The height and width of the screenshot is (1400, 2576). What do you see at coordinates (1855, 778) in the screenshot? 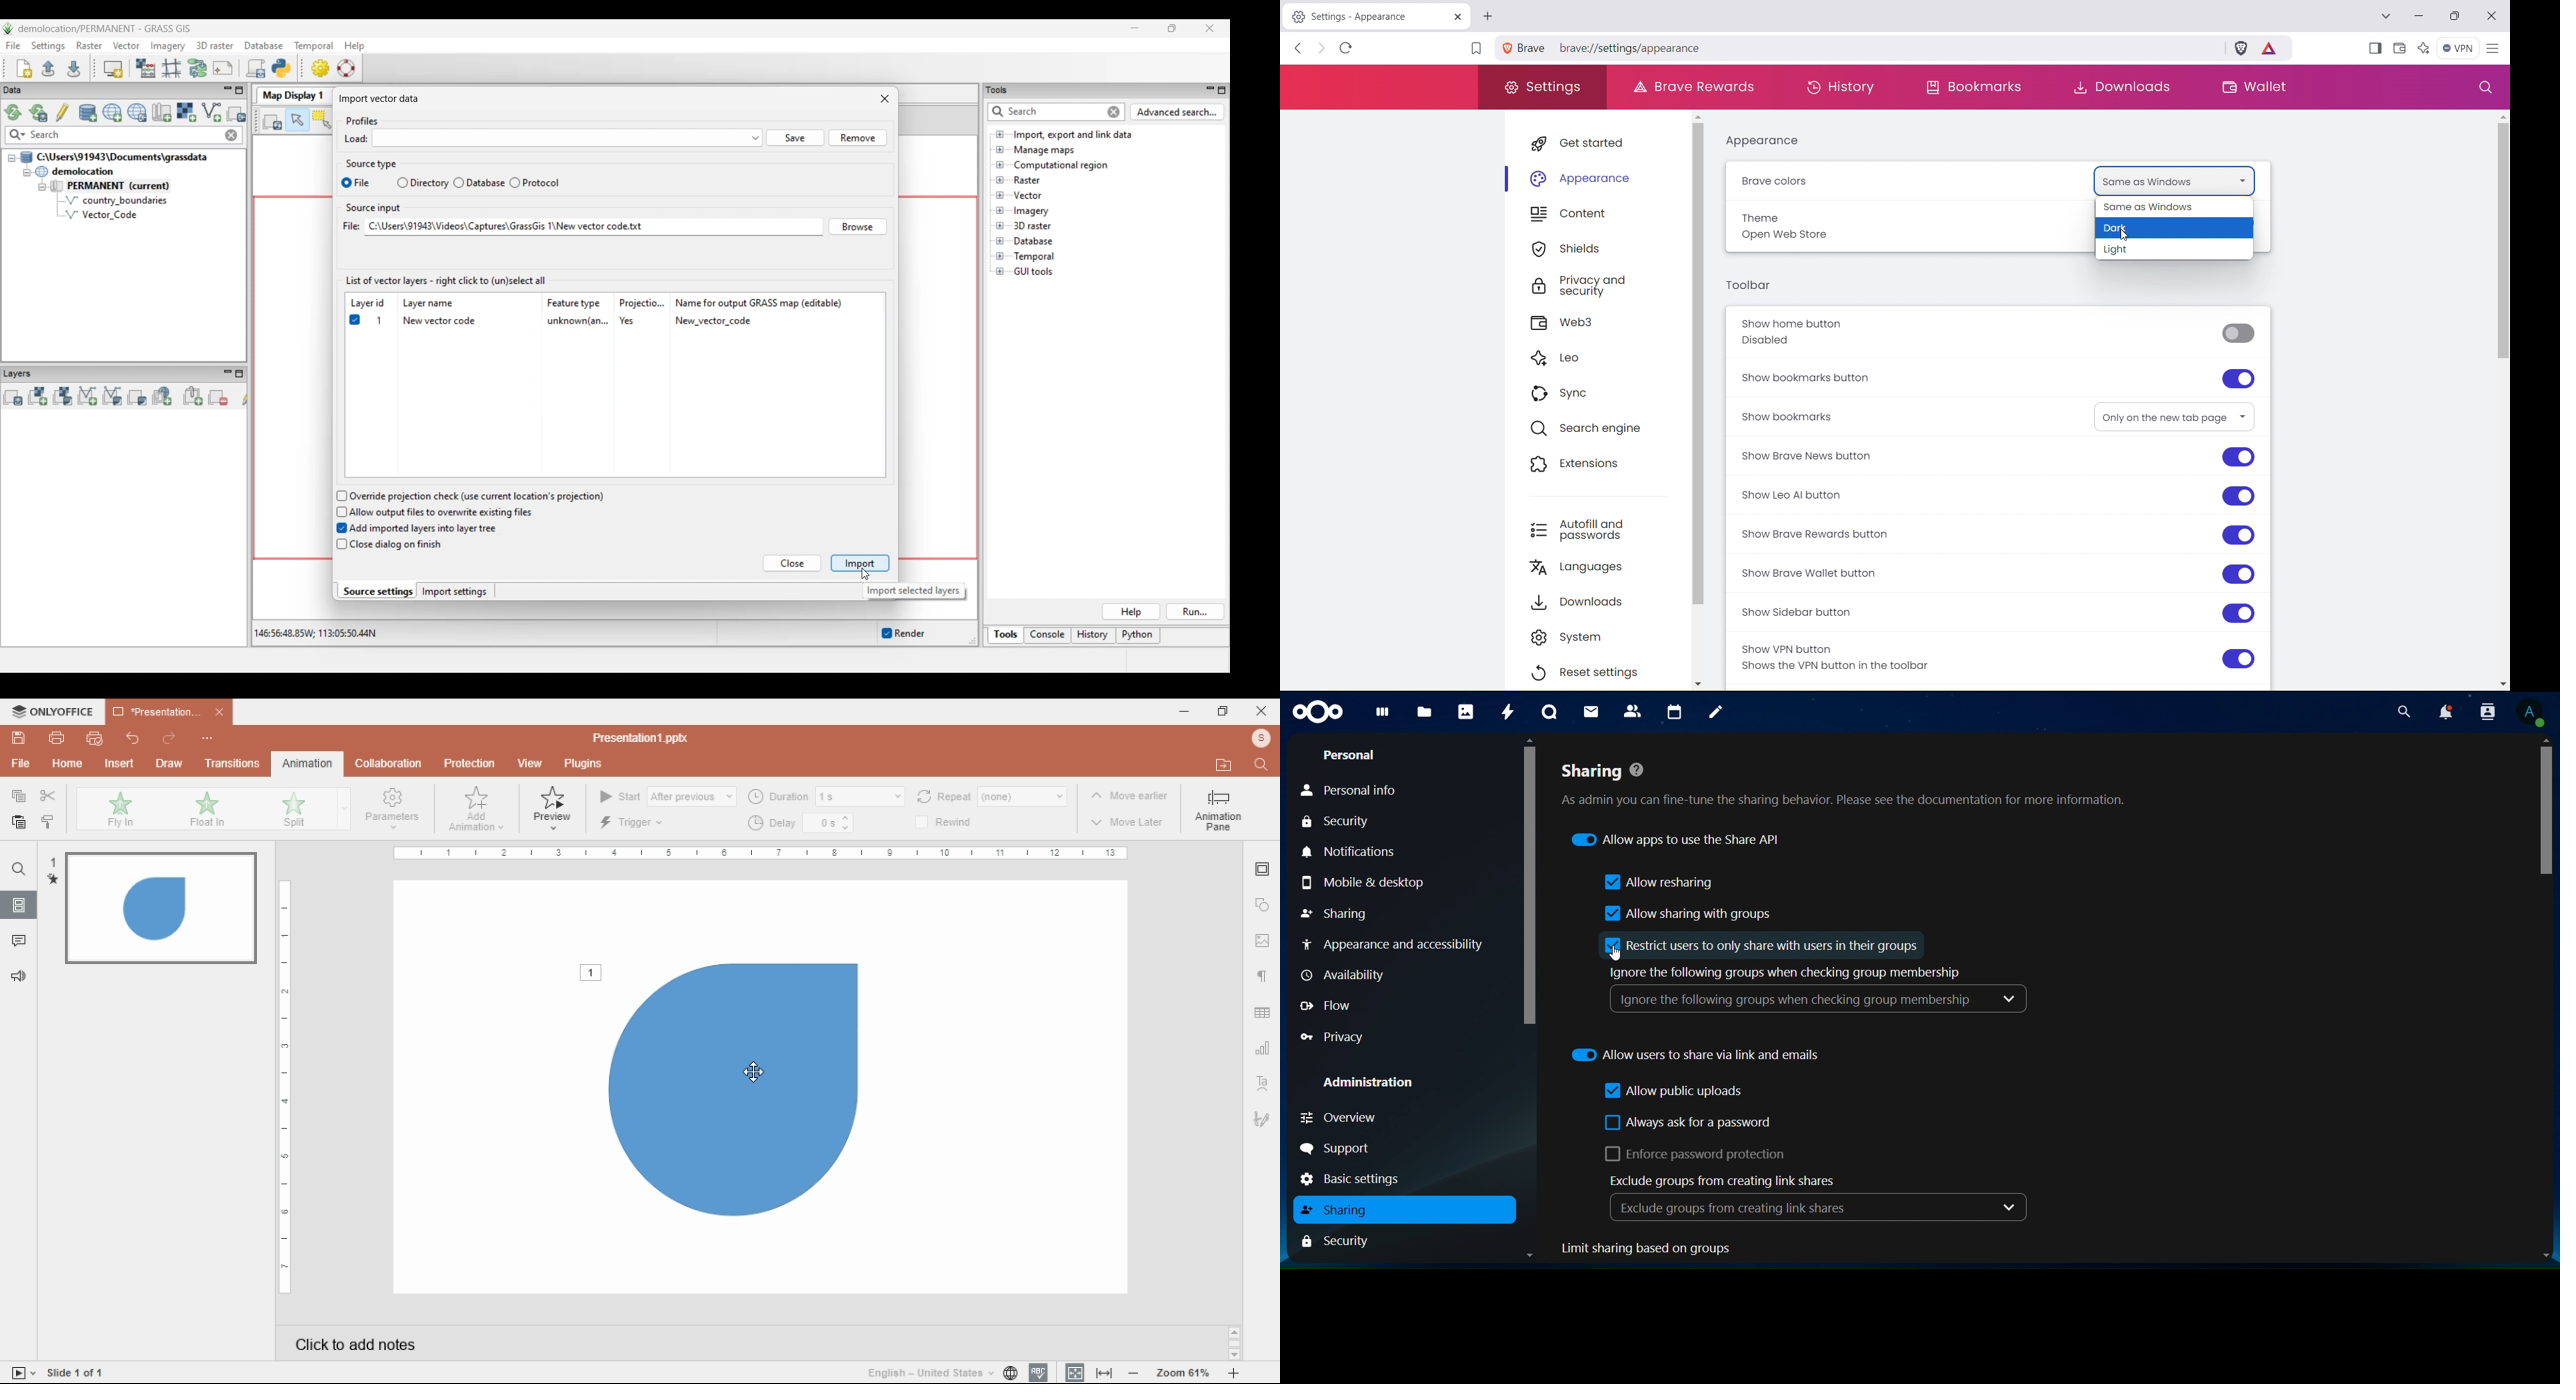
I see `Sharing ©
As admin you can fine-tune the sharing behavior. Please see the documentation for more information.` at bounding box center [1855, 778].